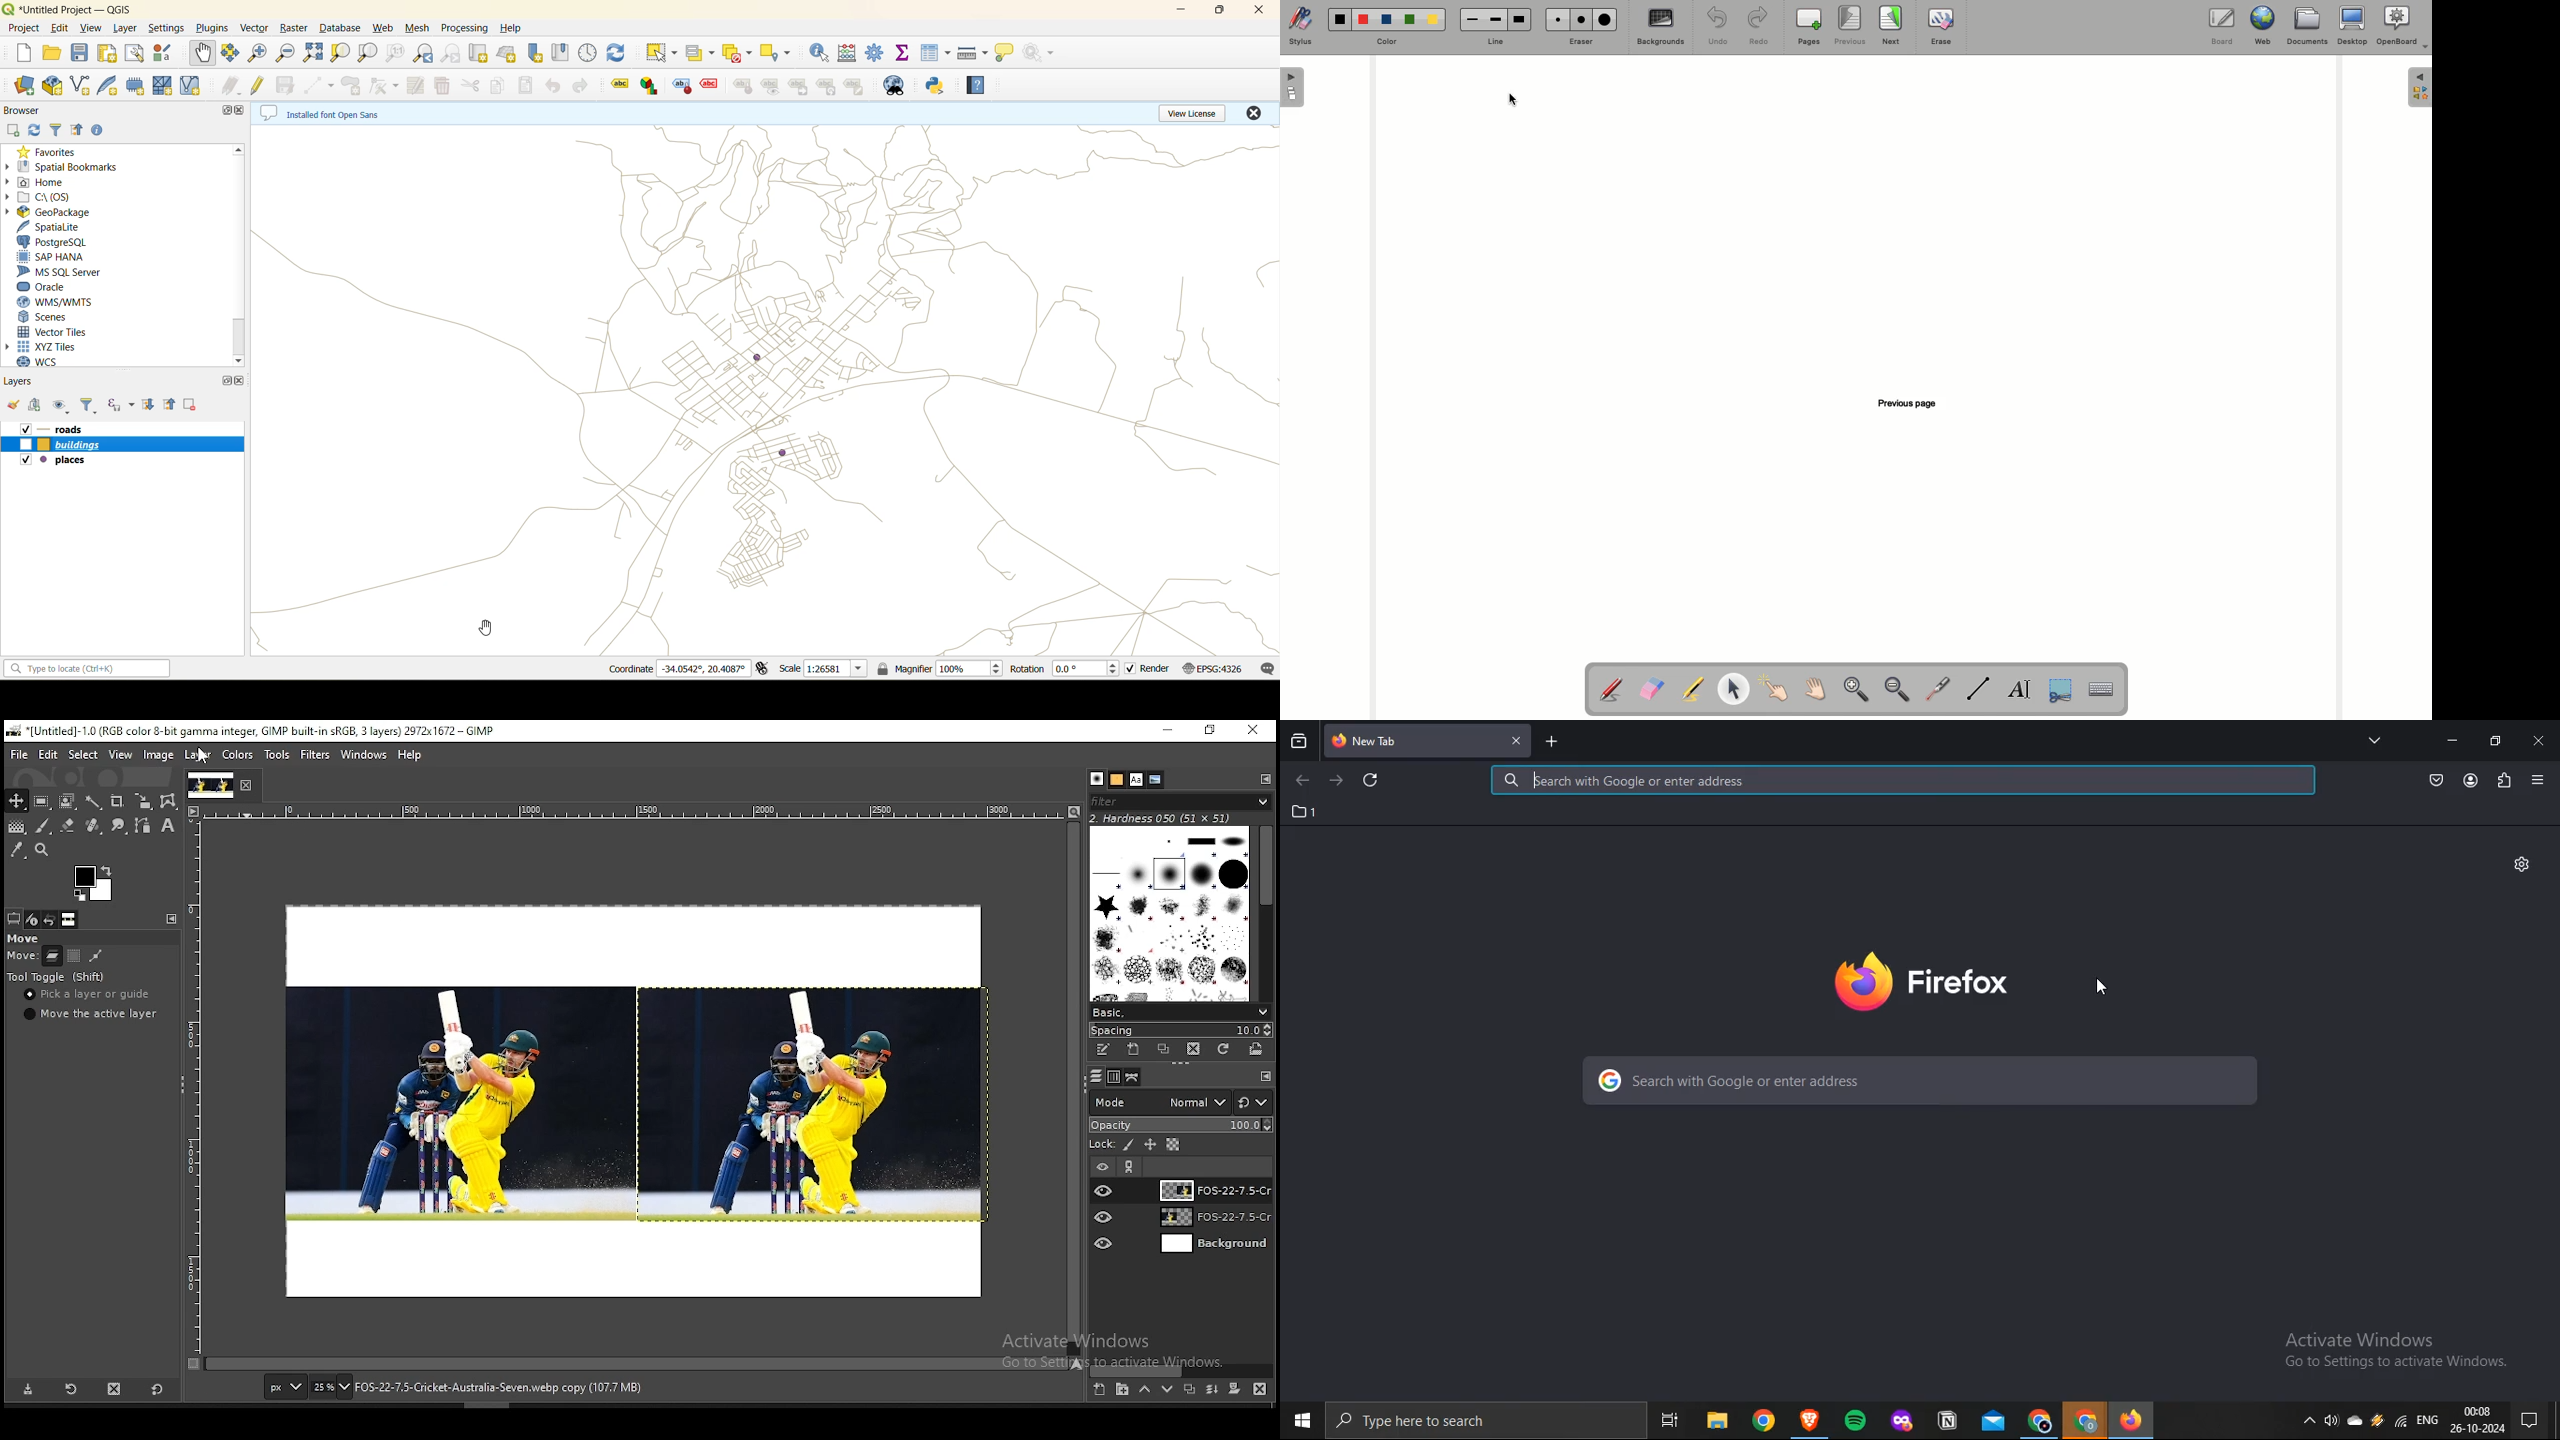 This screenshot has height=1456, width=2576. What do you see at coordinates (1186, 1392) in the screenshot?
I see `duplicate layer` at bounding box center [1186, 1392].